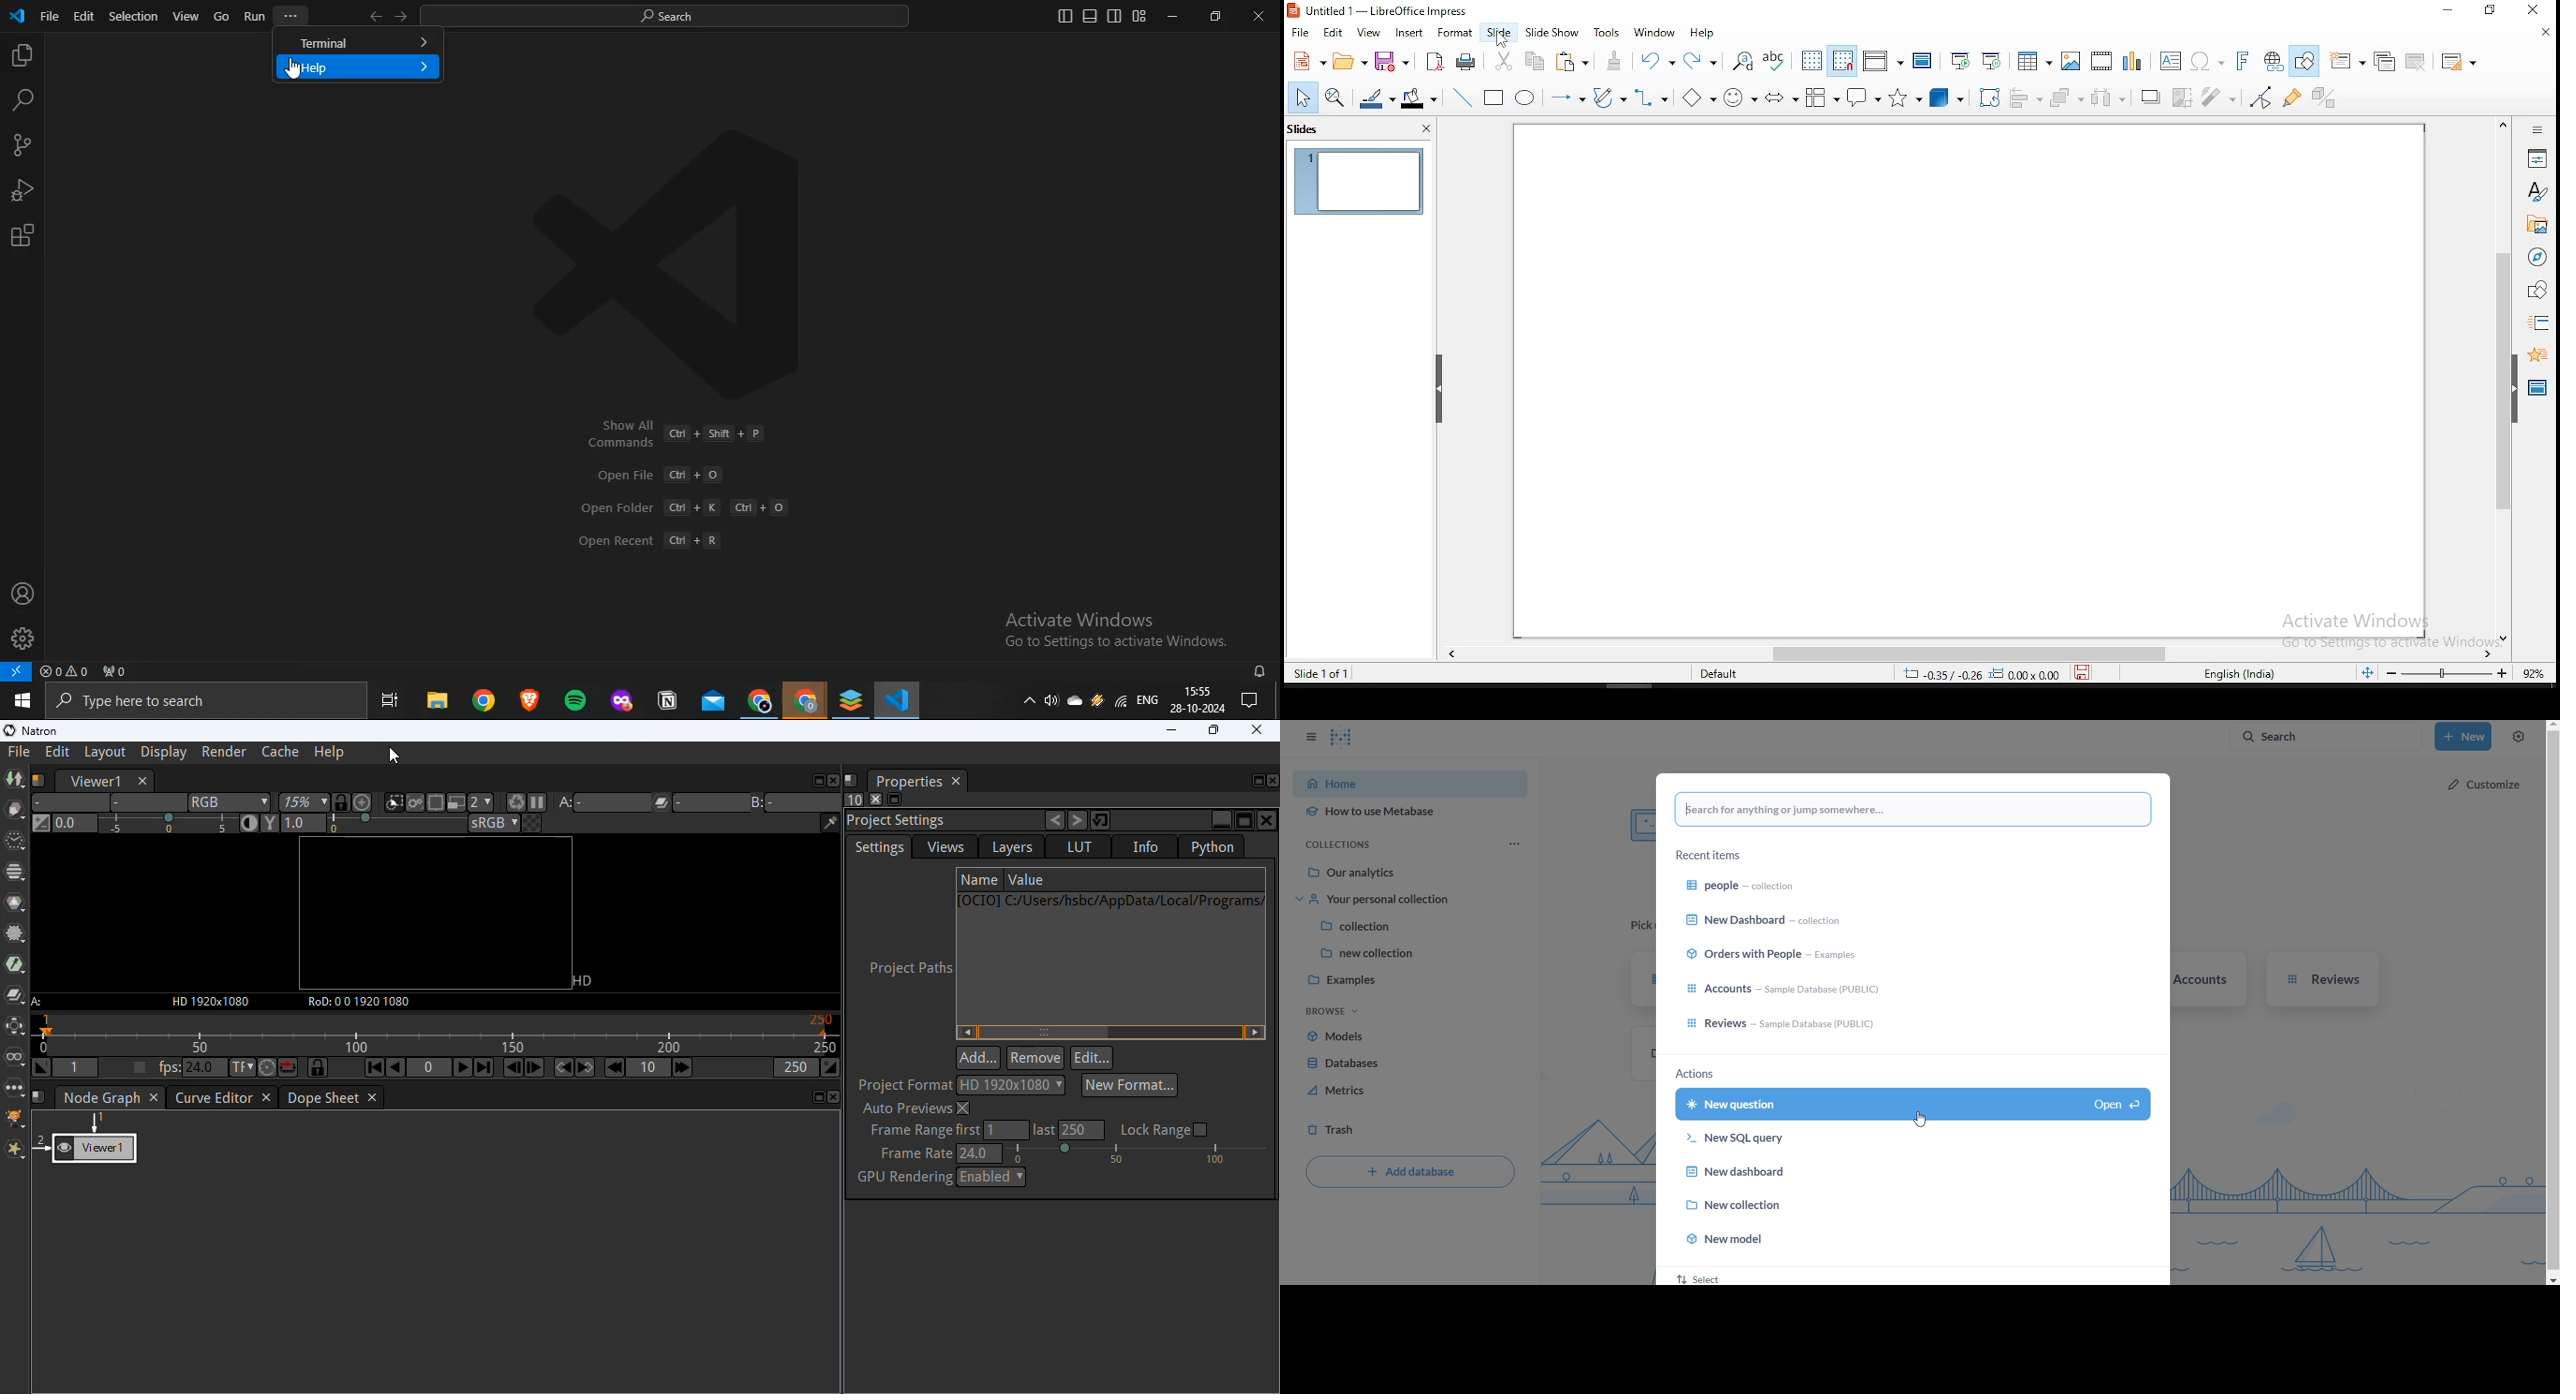 The height and width of the screenshot is (1400, 2576). I want to click on paste, so click(1575, 62).